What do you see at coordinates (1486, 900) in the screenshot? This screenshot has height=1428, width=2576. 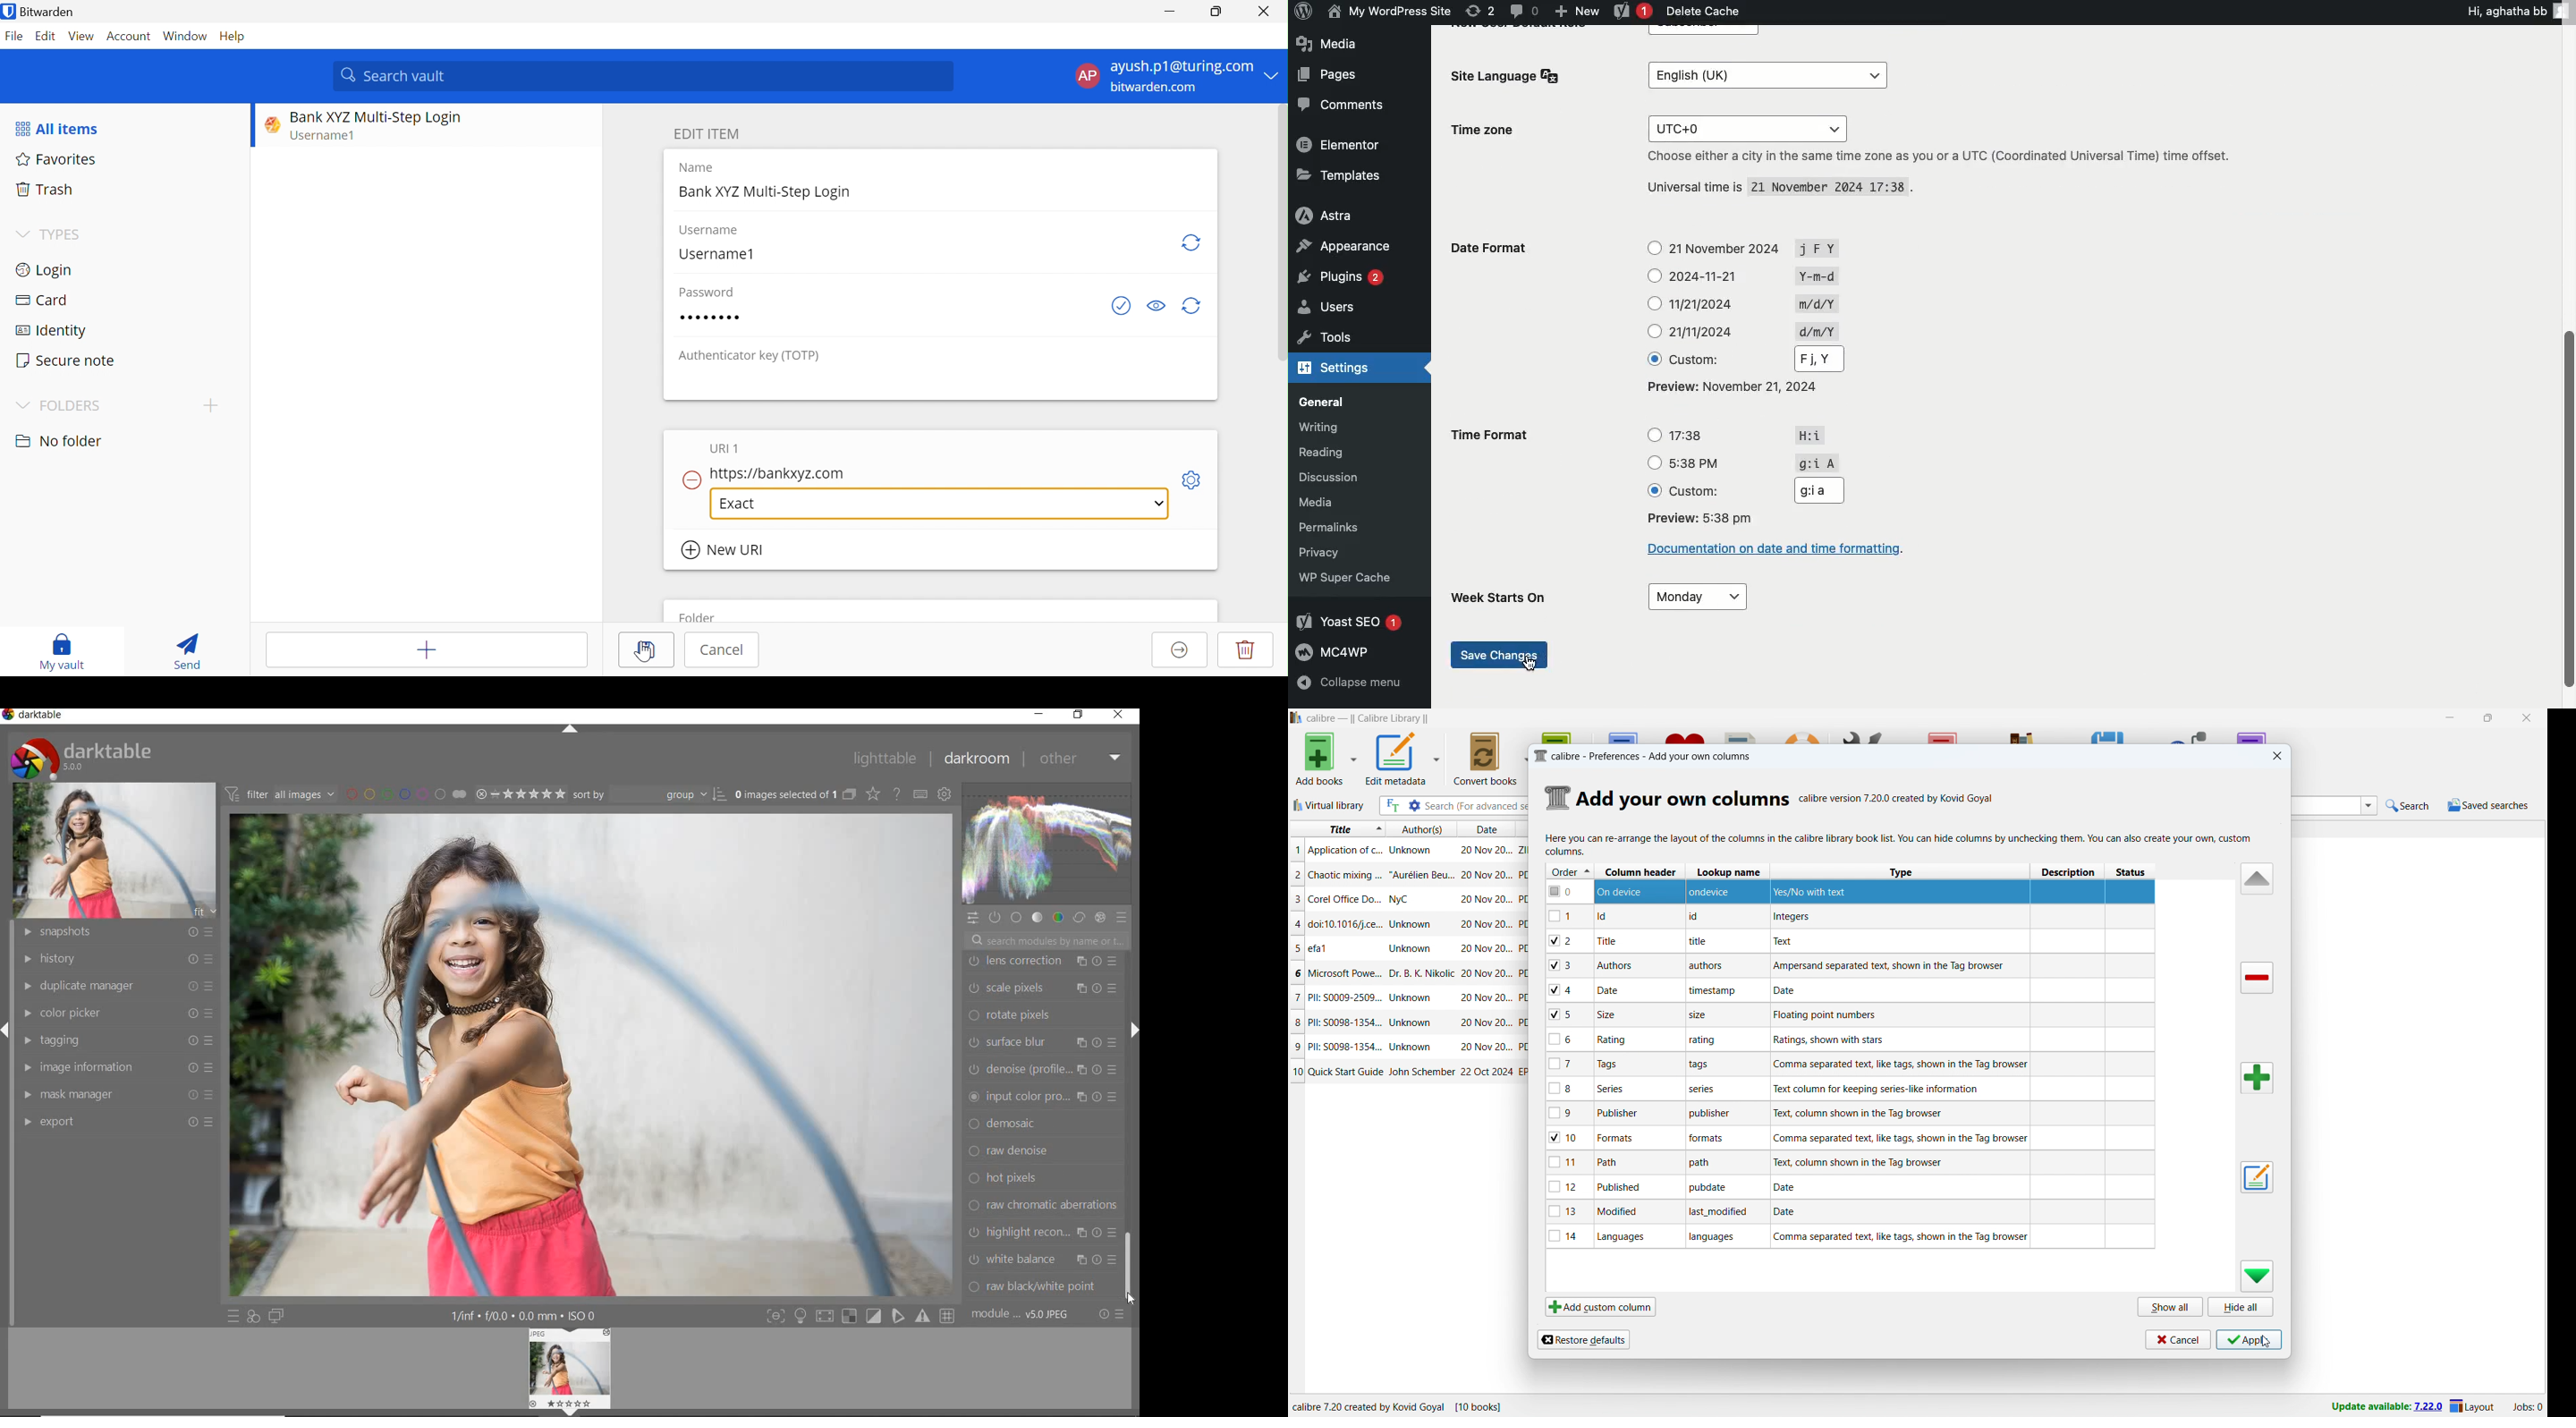 I see `date` at bounding box center [1486, 900].